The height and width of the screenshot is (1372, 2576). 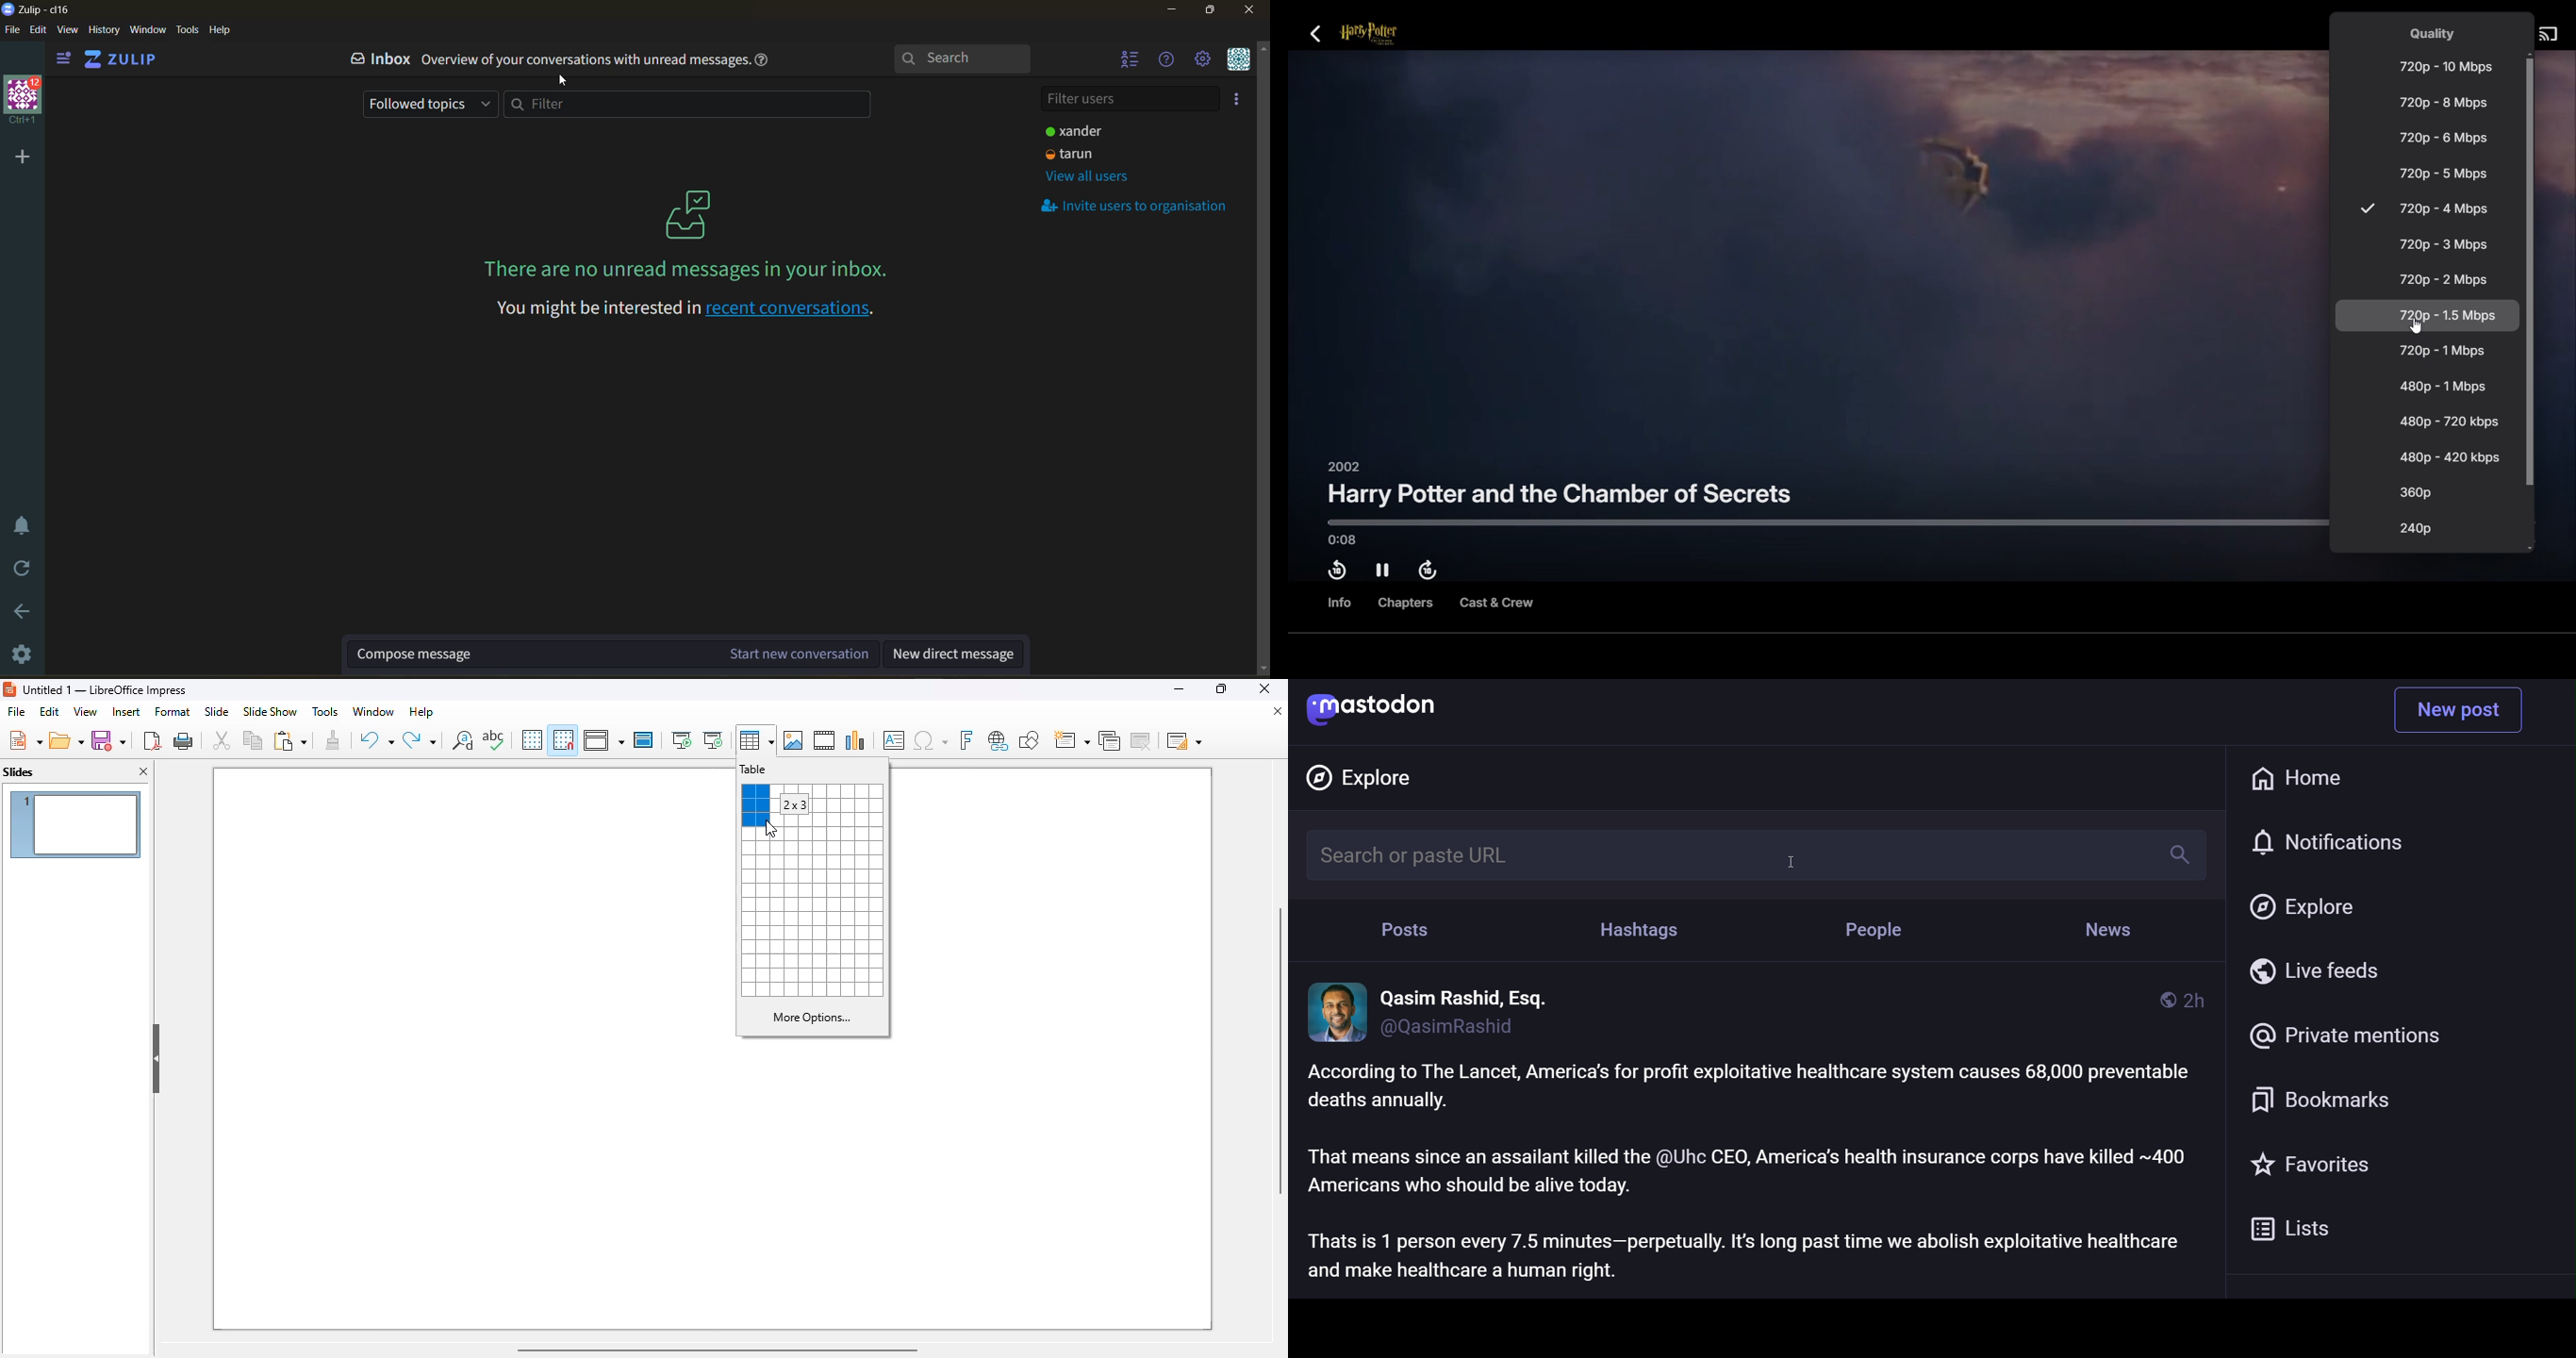 I want to click on window, so click(x=148, y=31).